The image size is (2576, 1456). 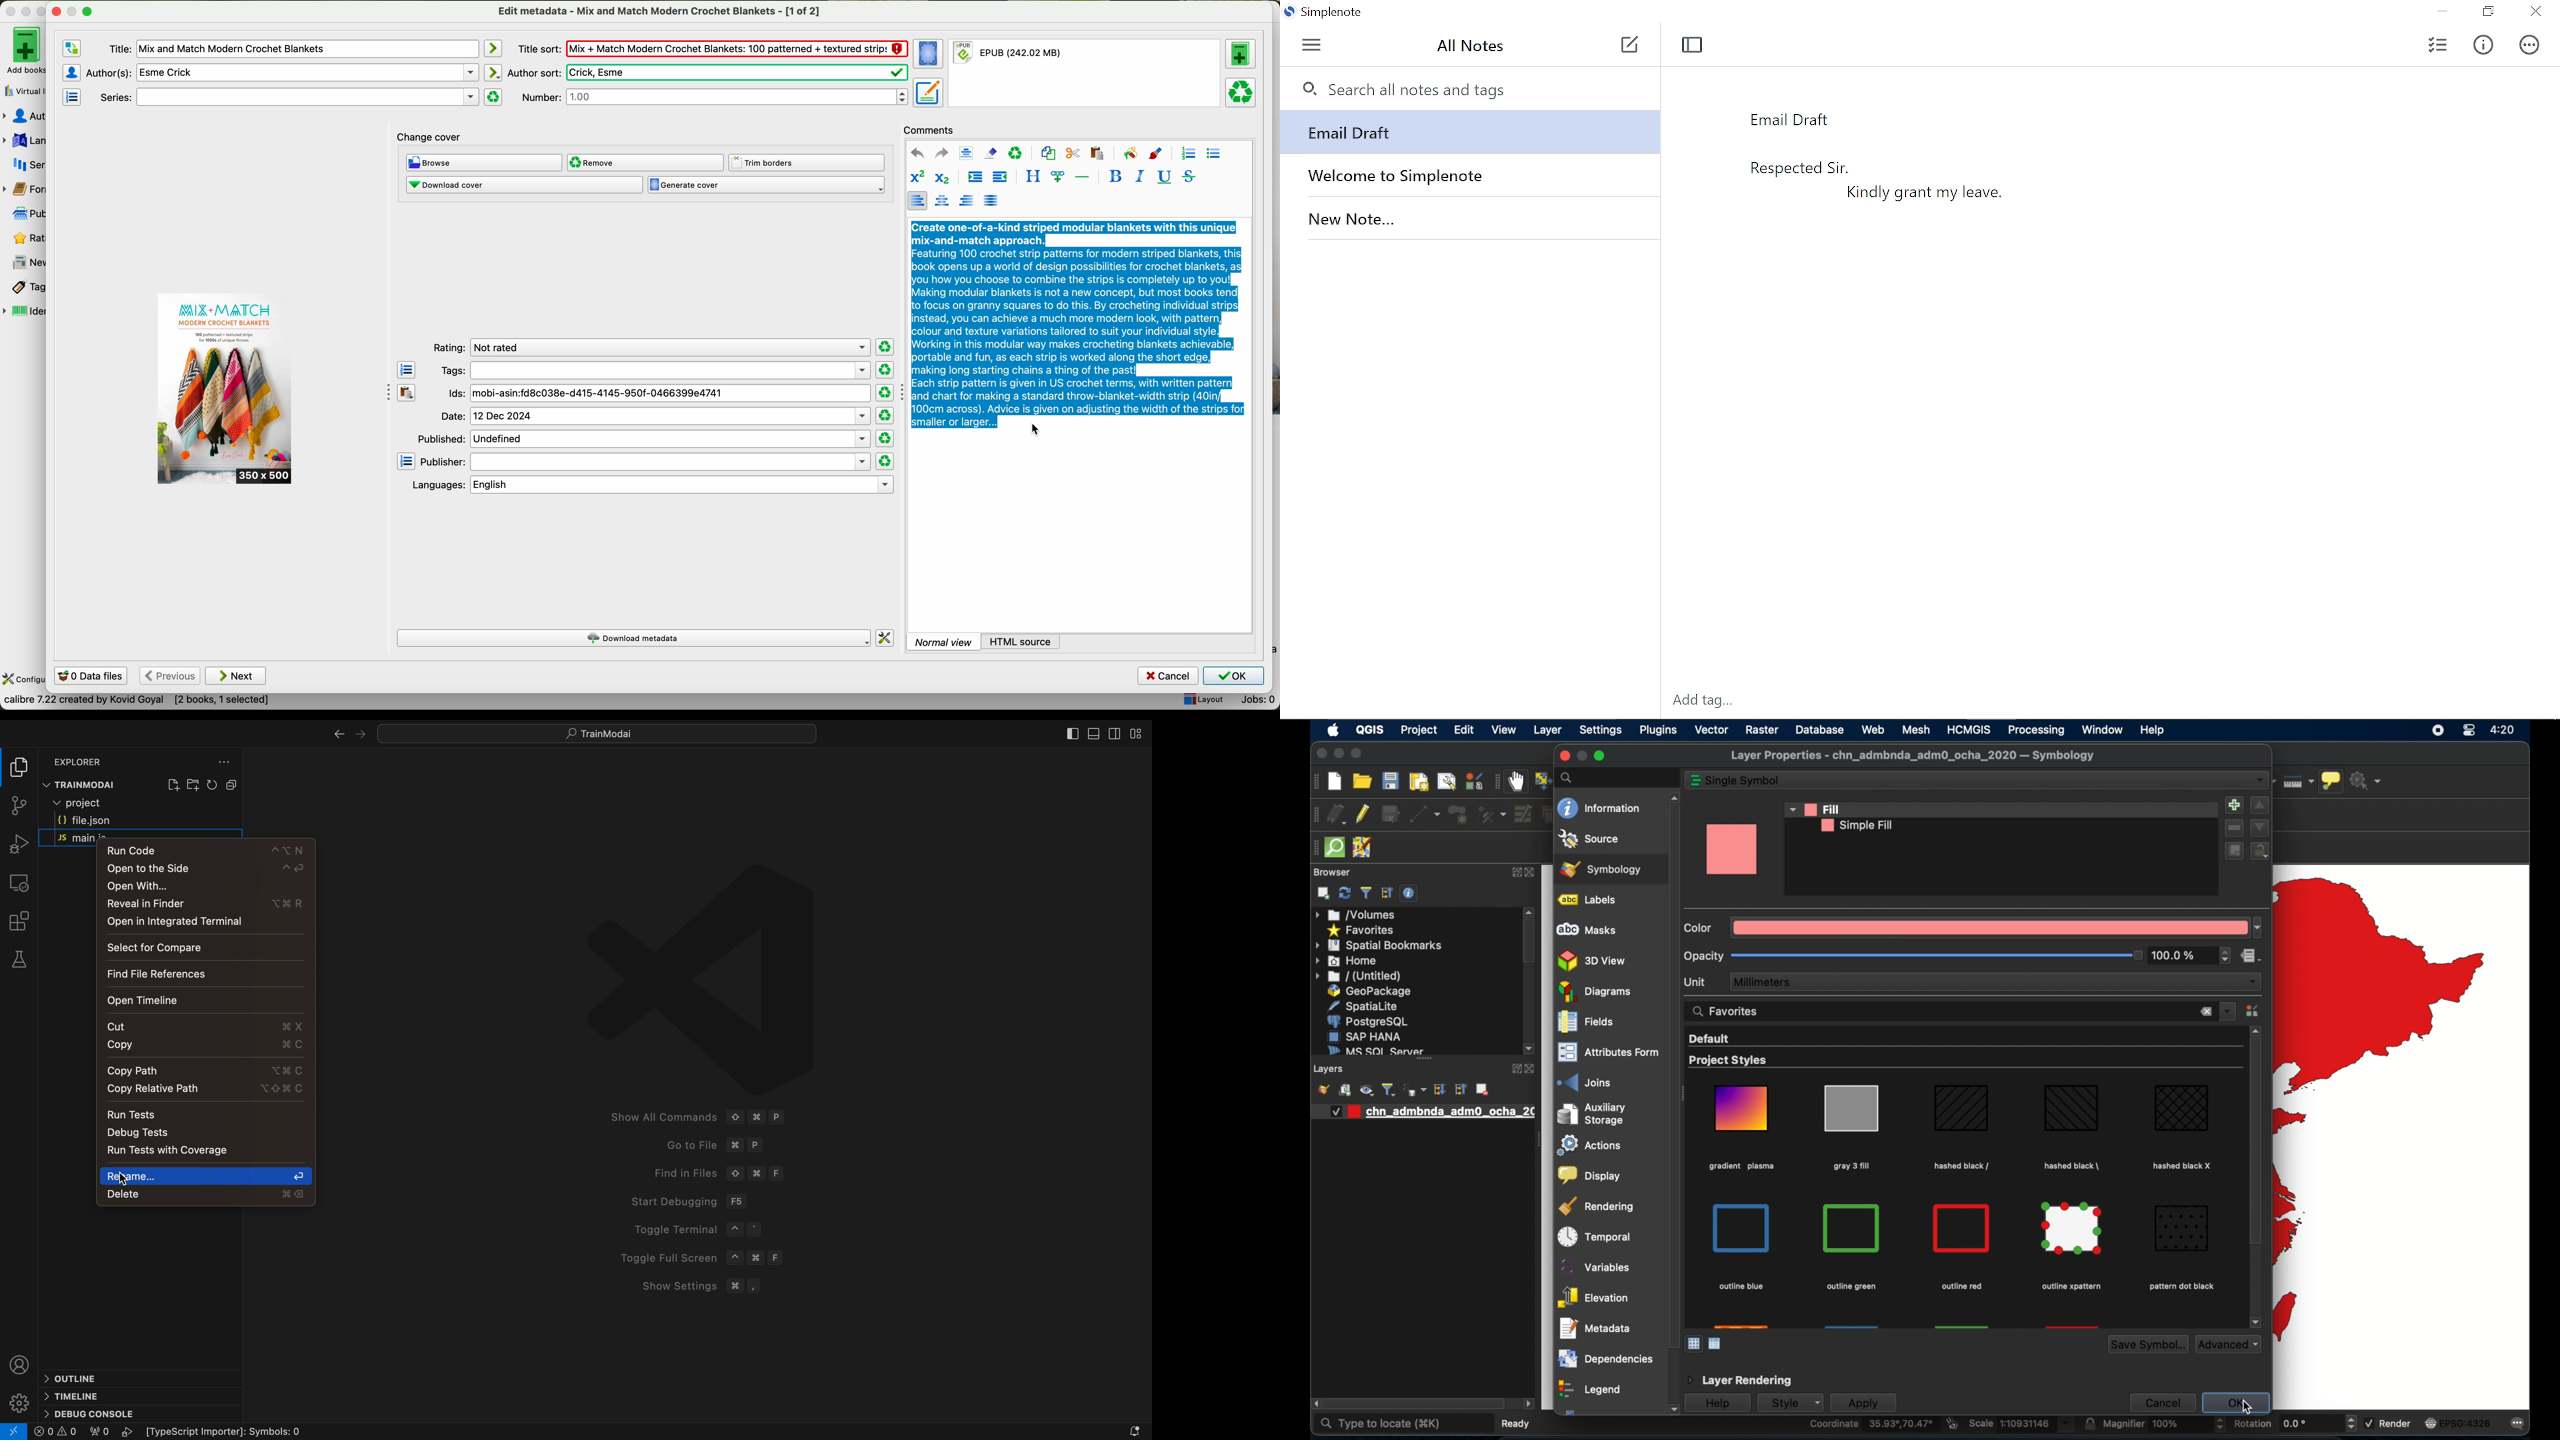 I want to click on Find in files, so click(x=723, y=1172).